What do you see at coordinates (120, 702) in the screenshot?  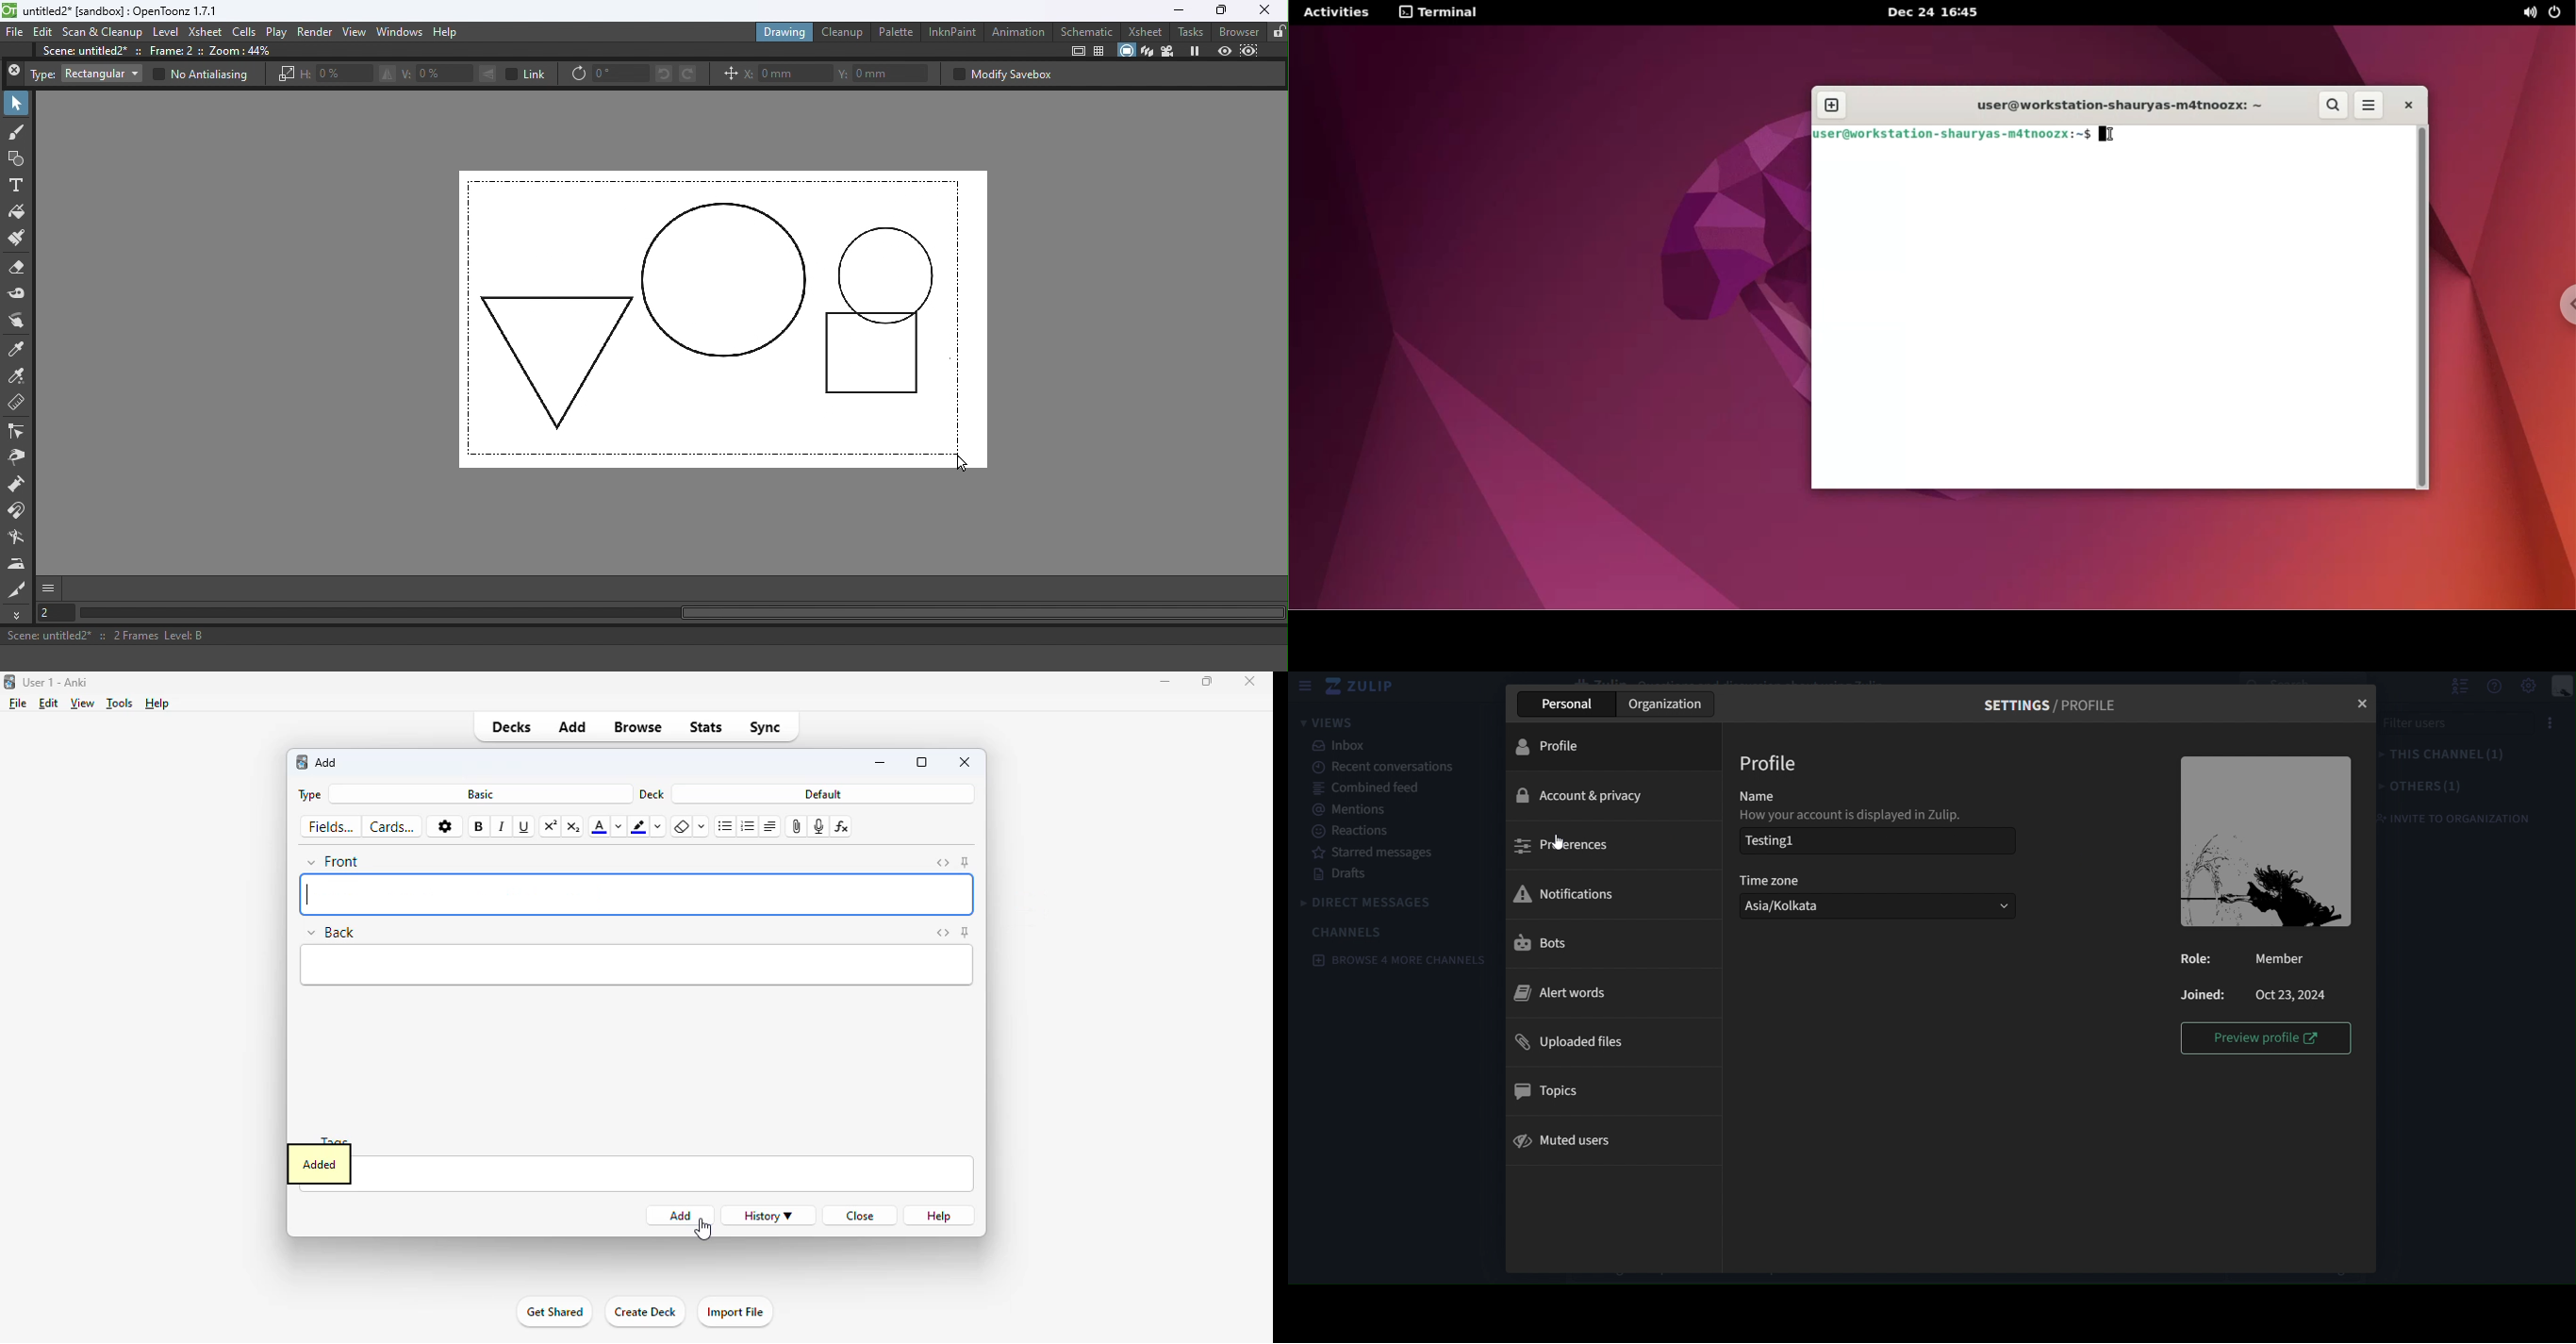 I see `tools` at bounding box center [120, 702].